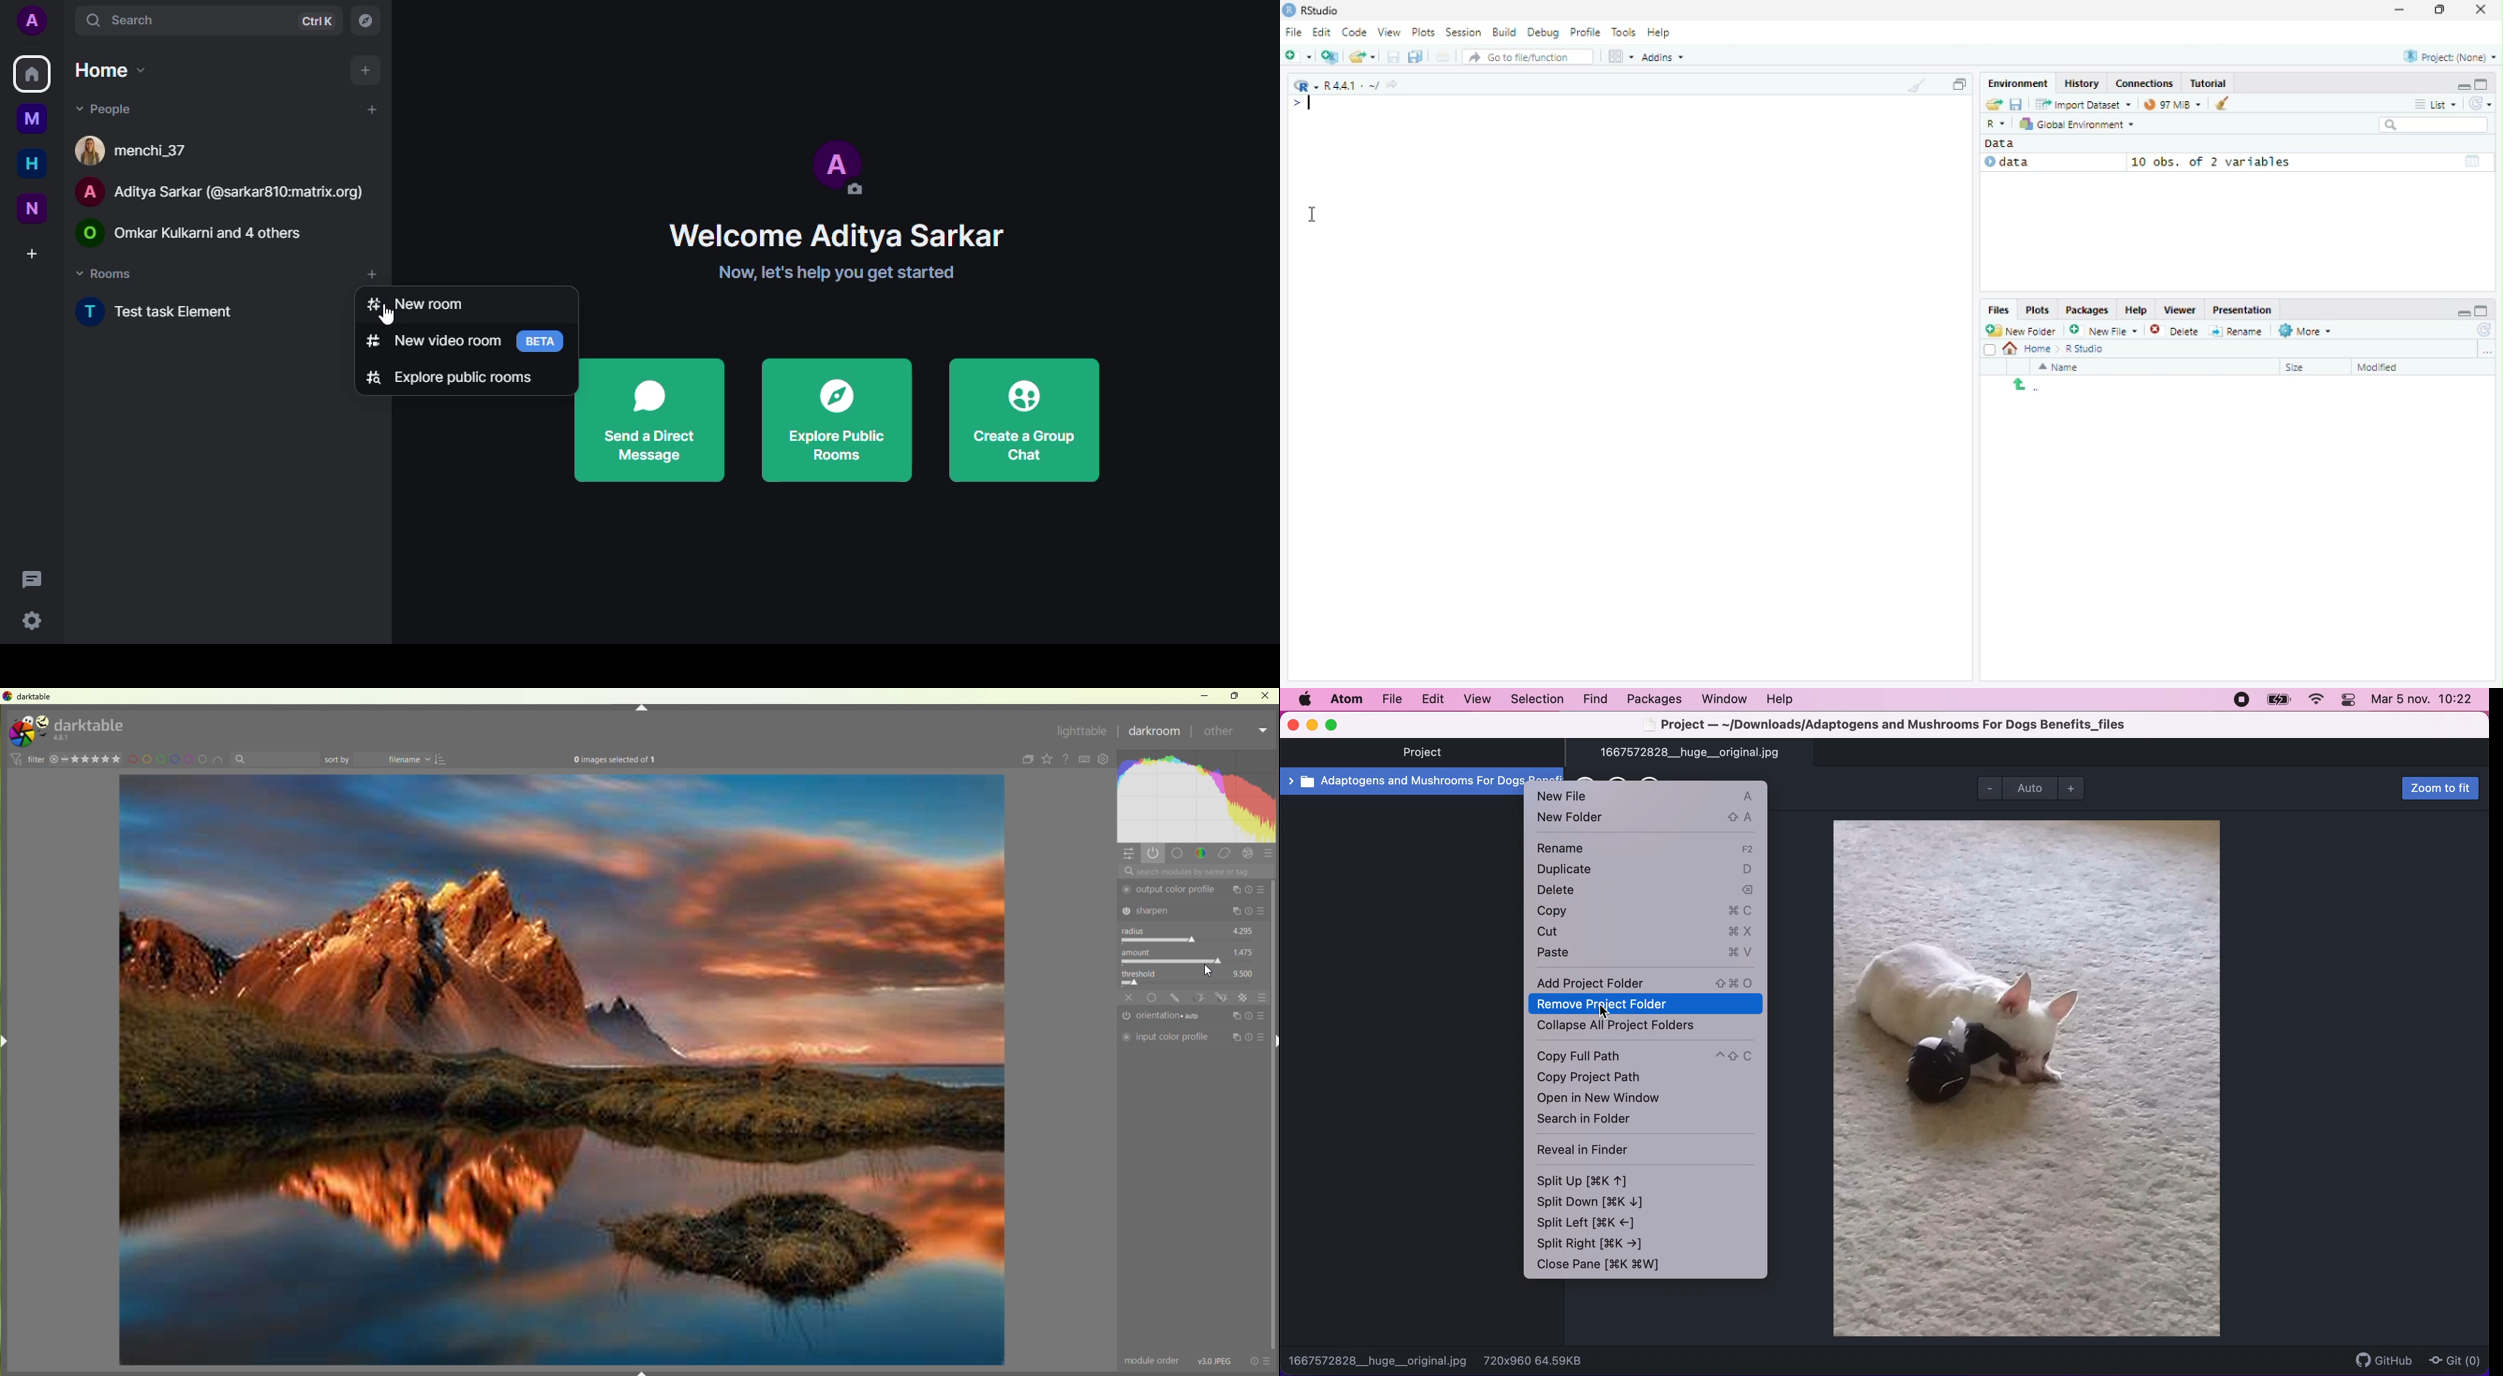 The height and width of the screenshot is (1400, 2520). Describe the element at coordinates (2309, 366) in the screenshot. I see `Sort by size` at that location.